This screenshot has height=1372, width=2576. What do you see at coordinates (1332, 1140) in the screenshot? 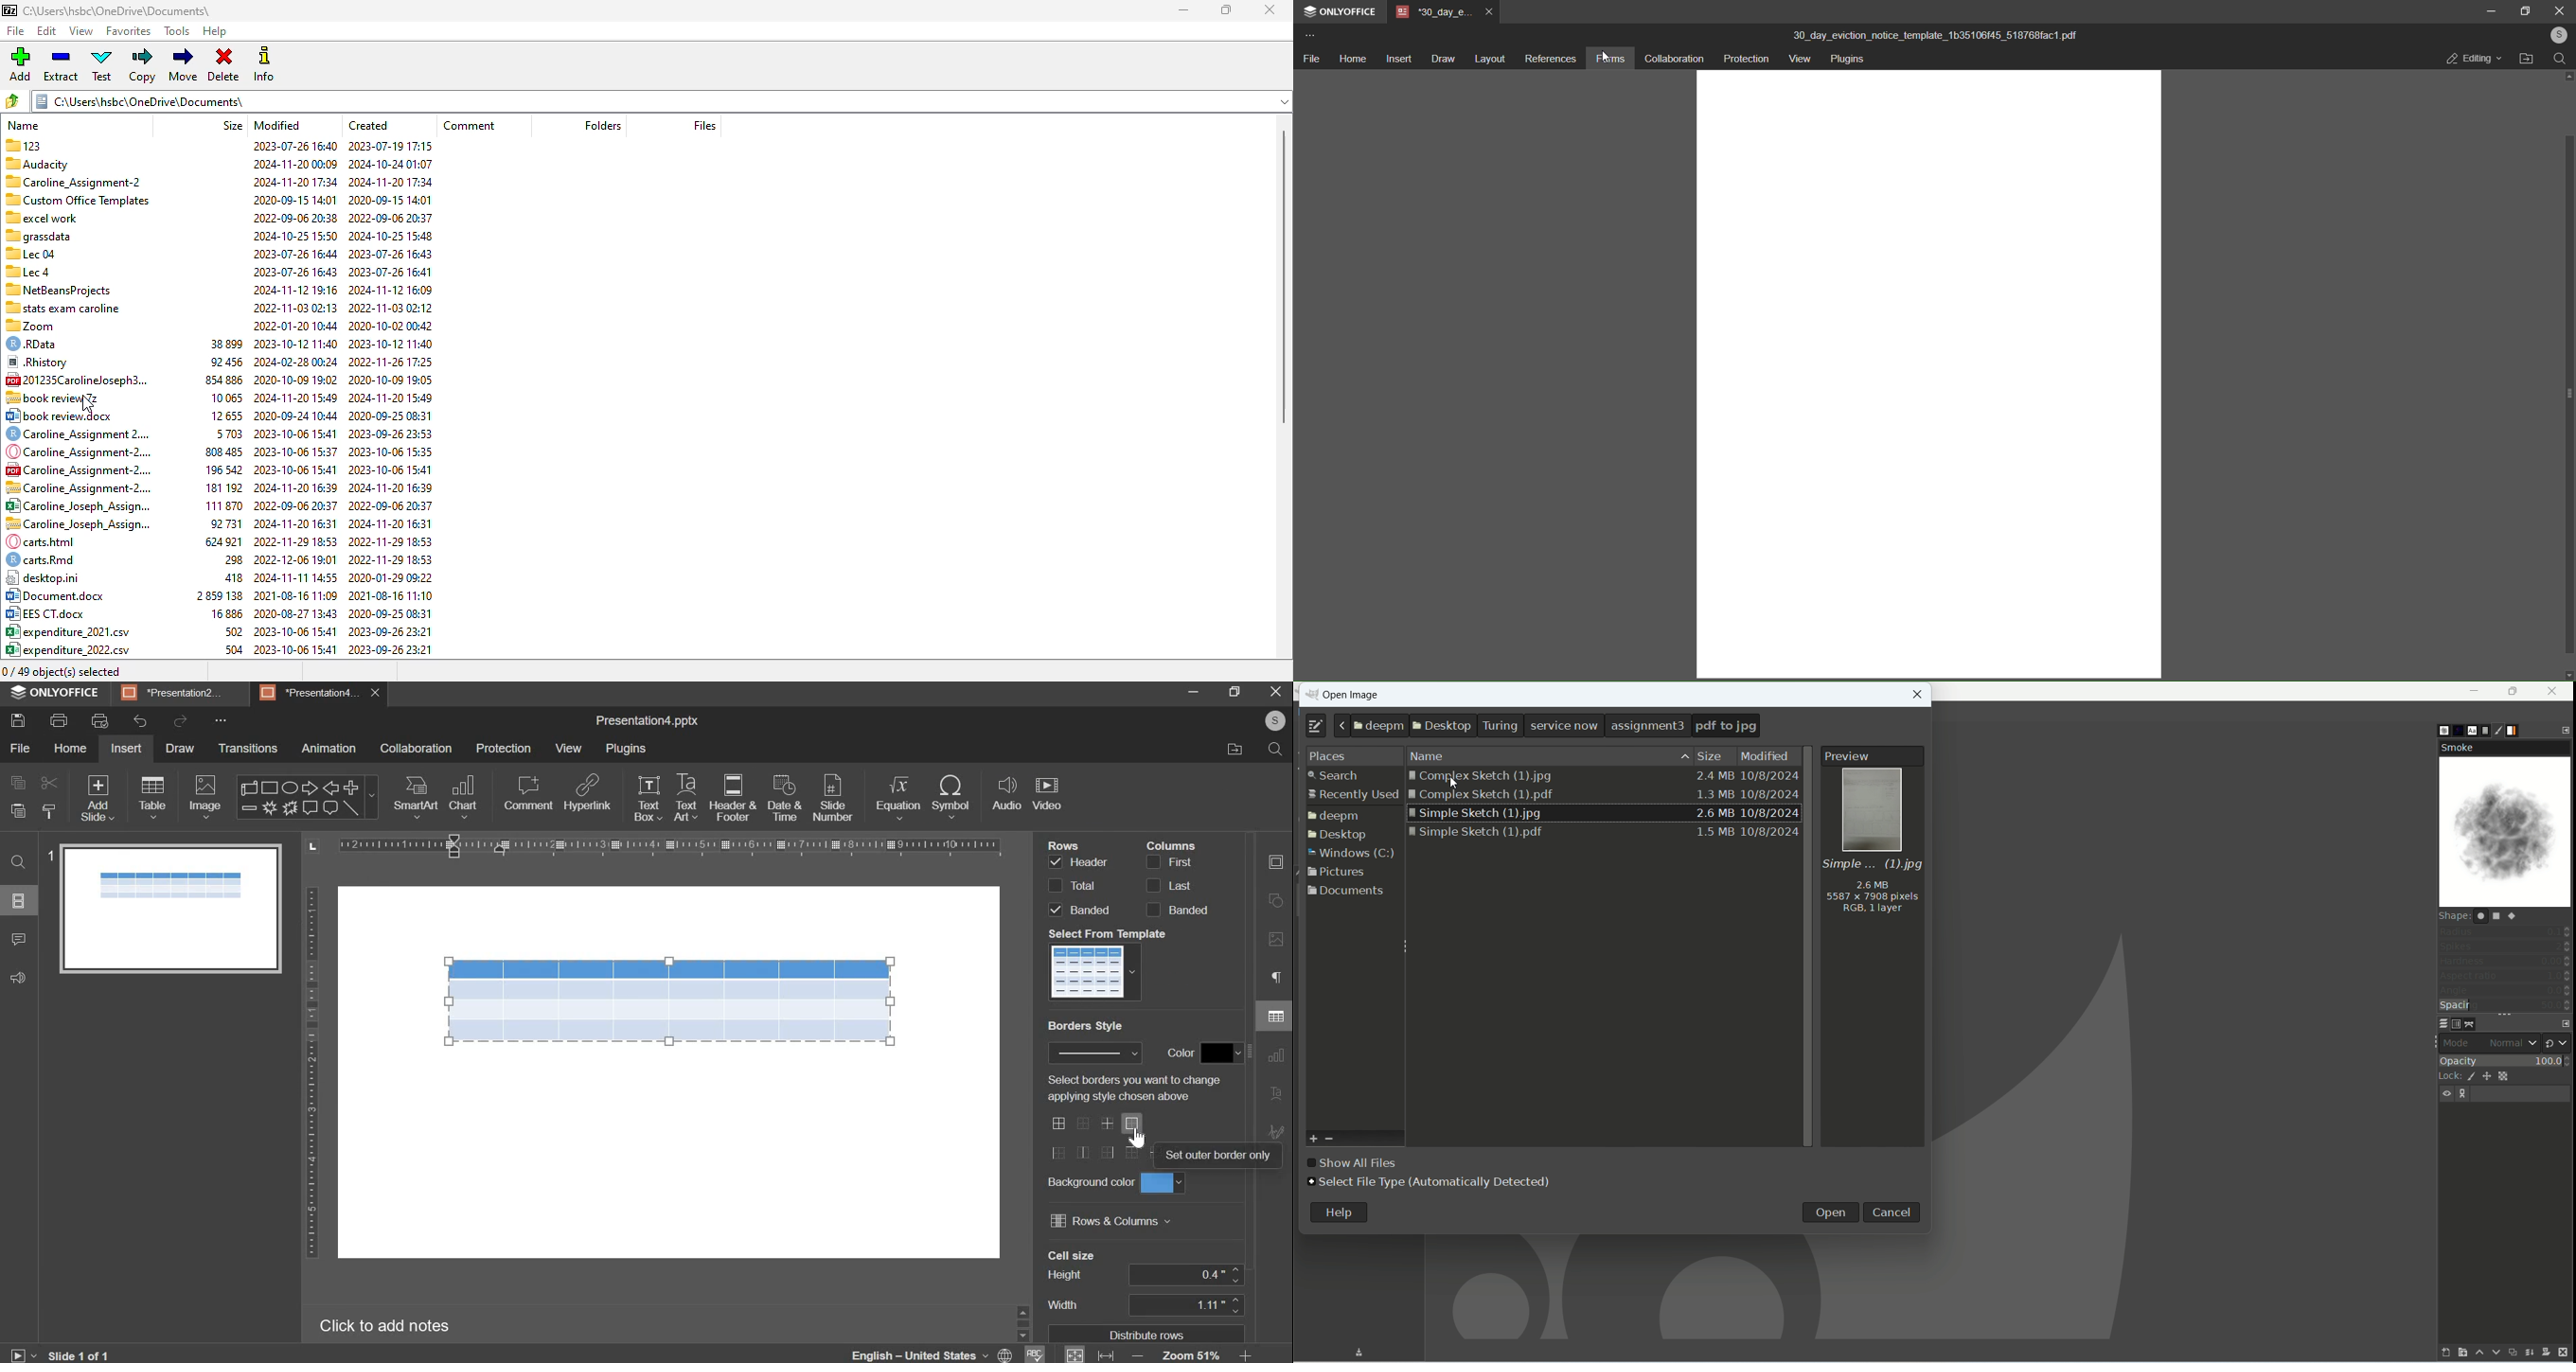
I see `remove` at bounding box center [1332, 1140].